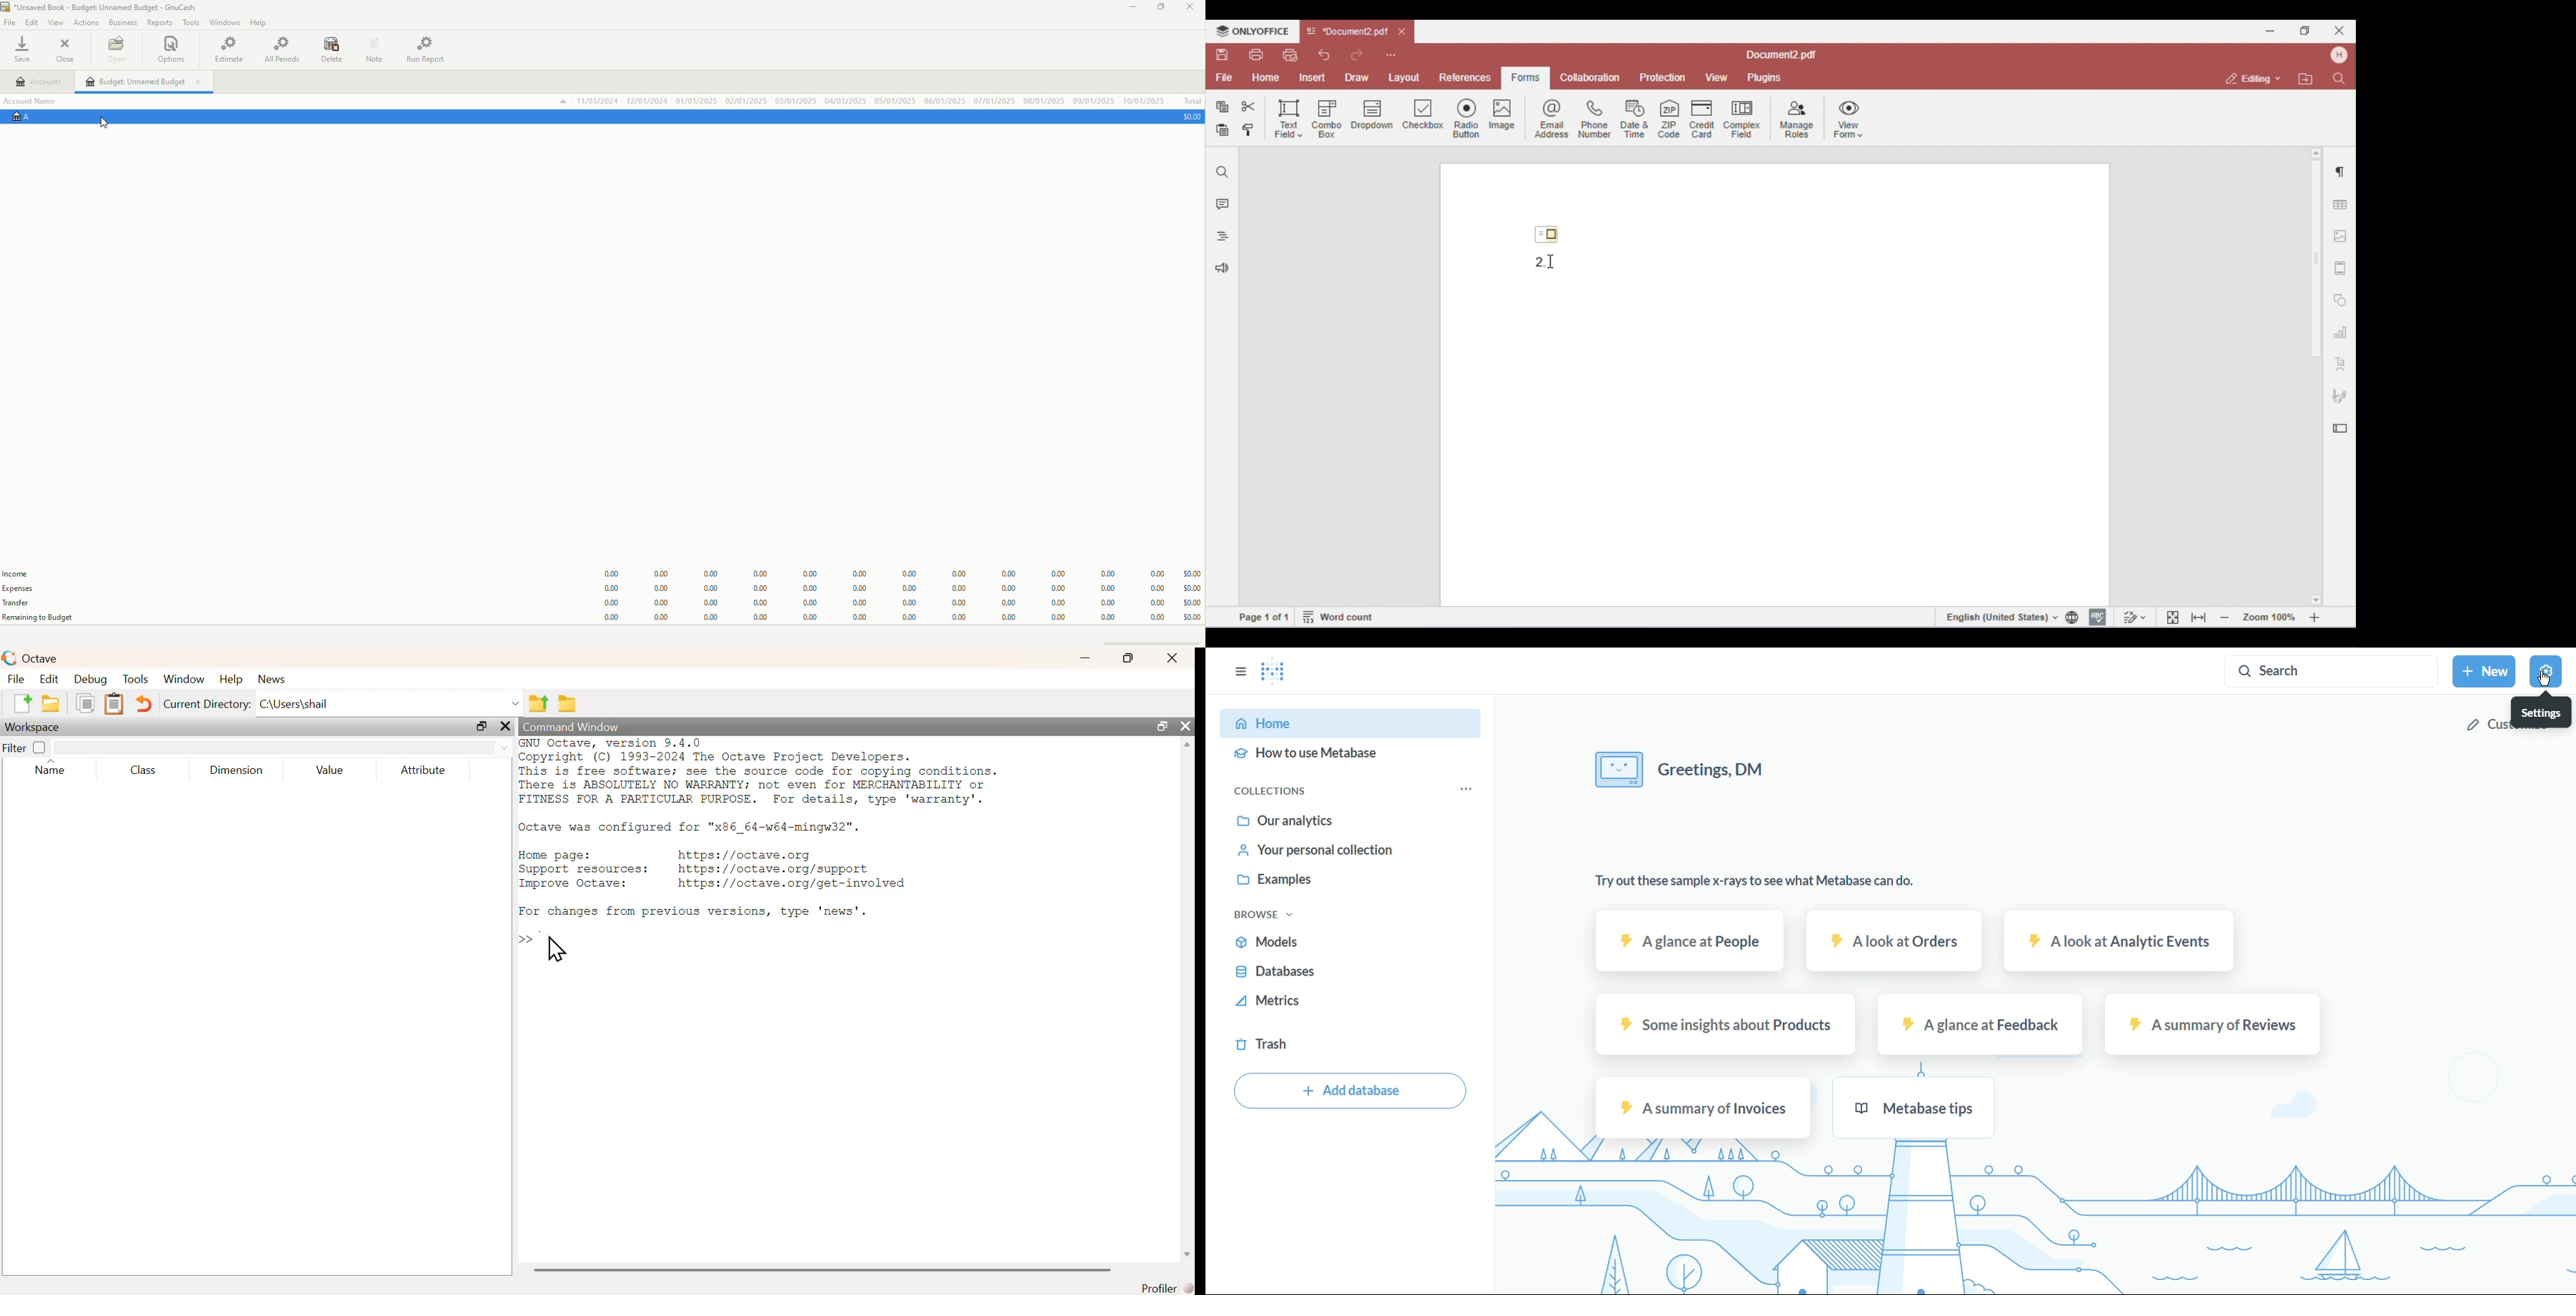  I want to click on commands, so click(764, 845).